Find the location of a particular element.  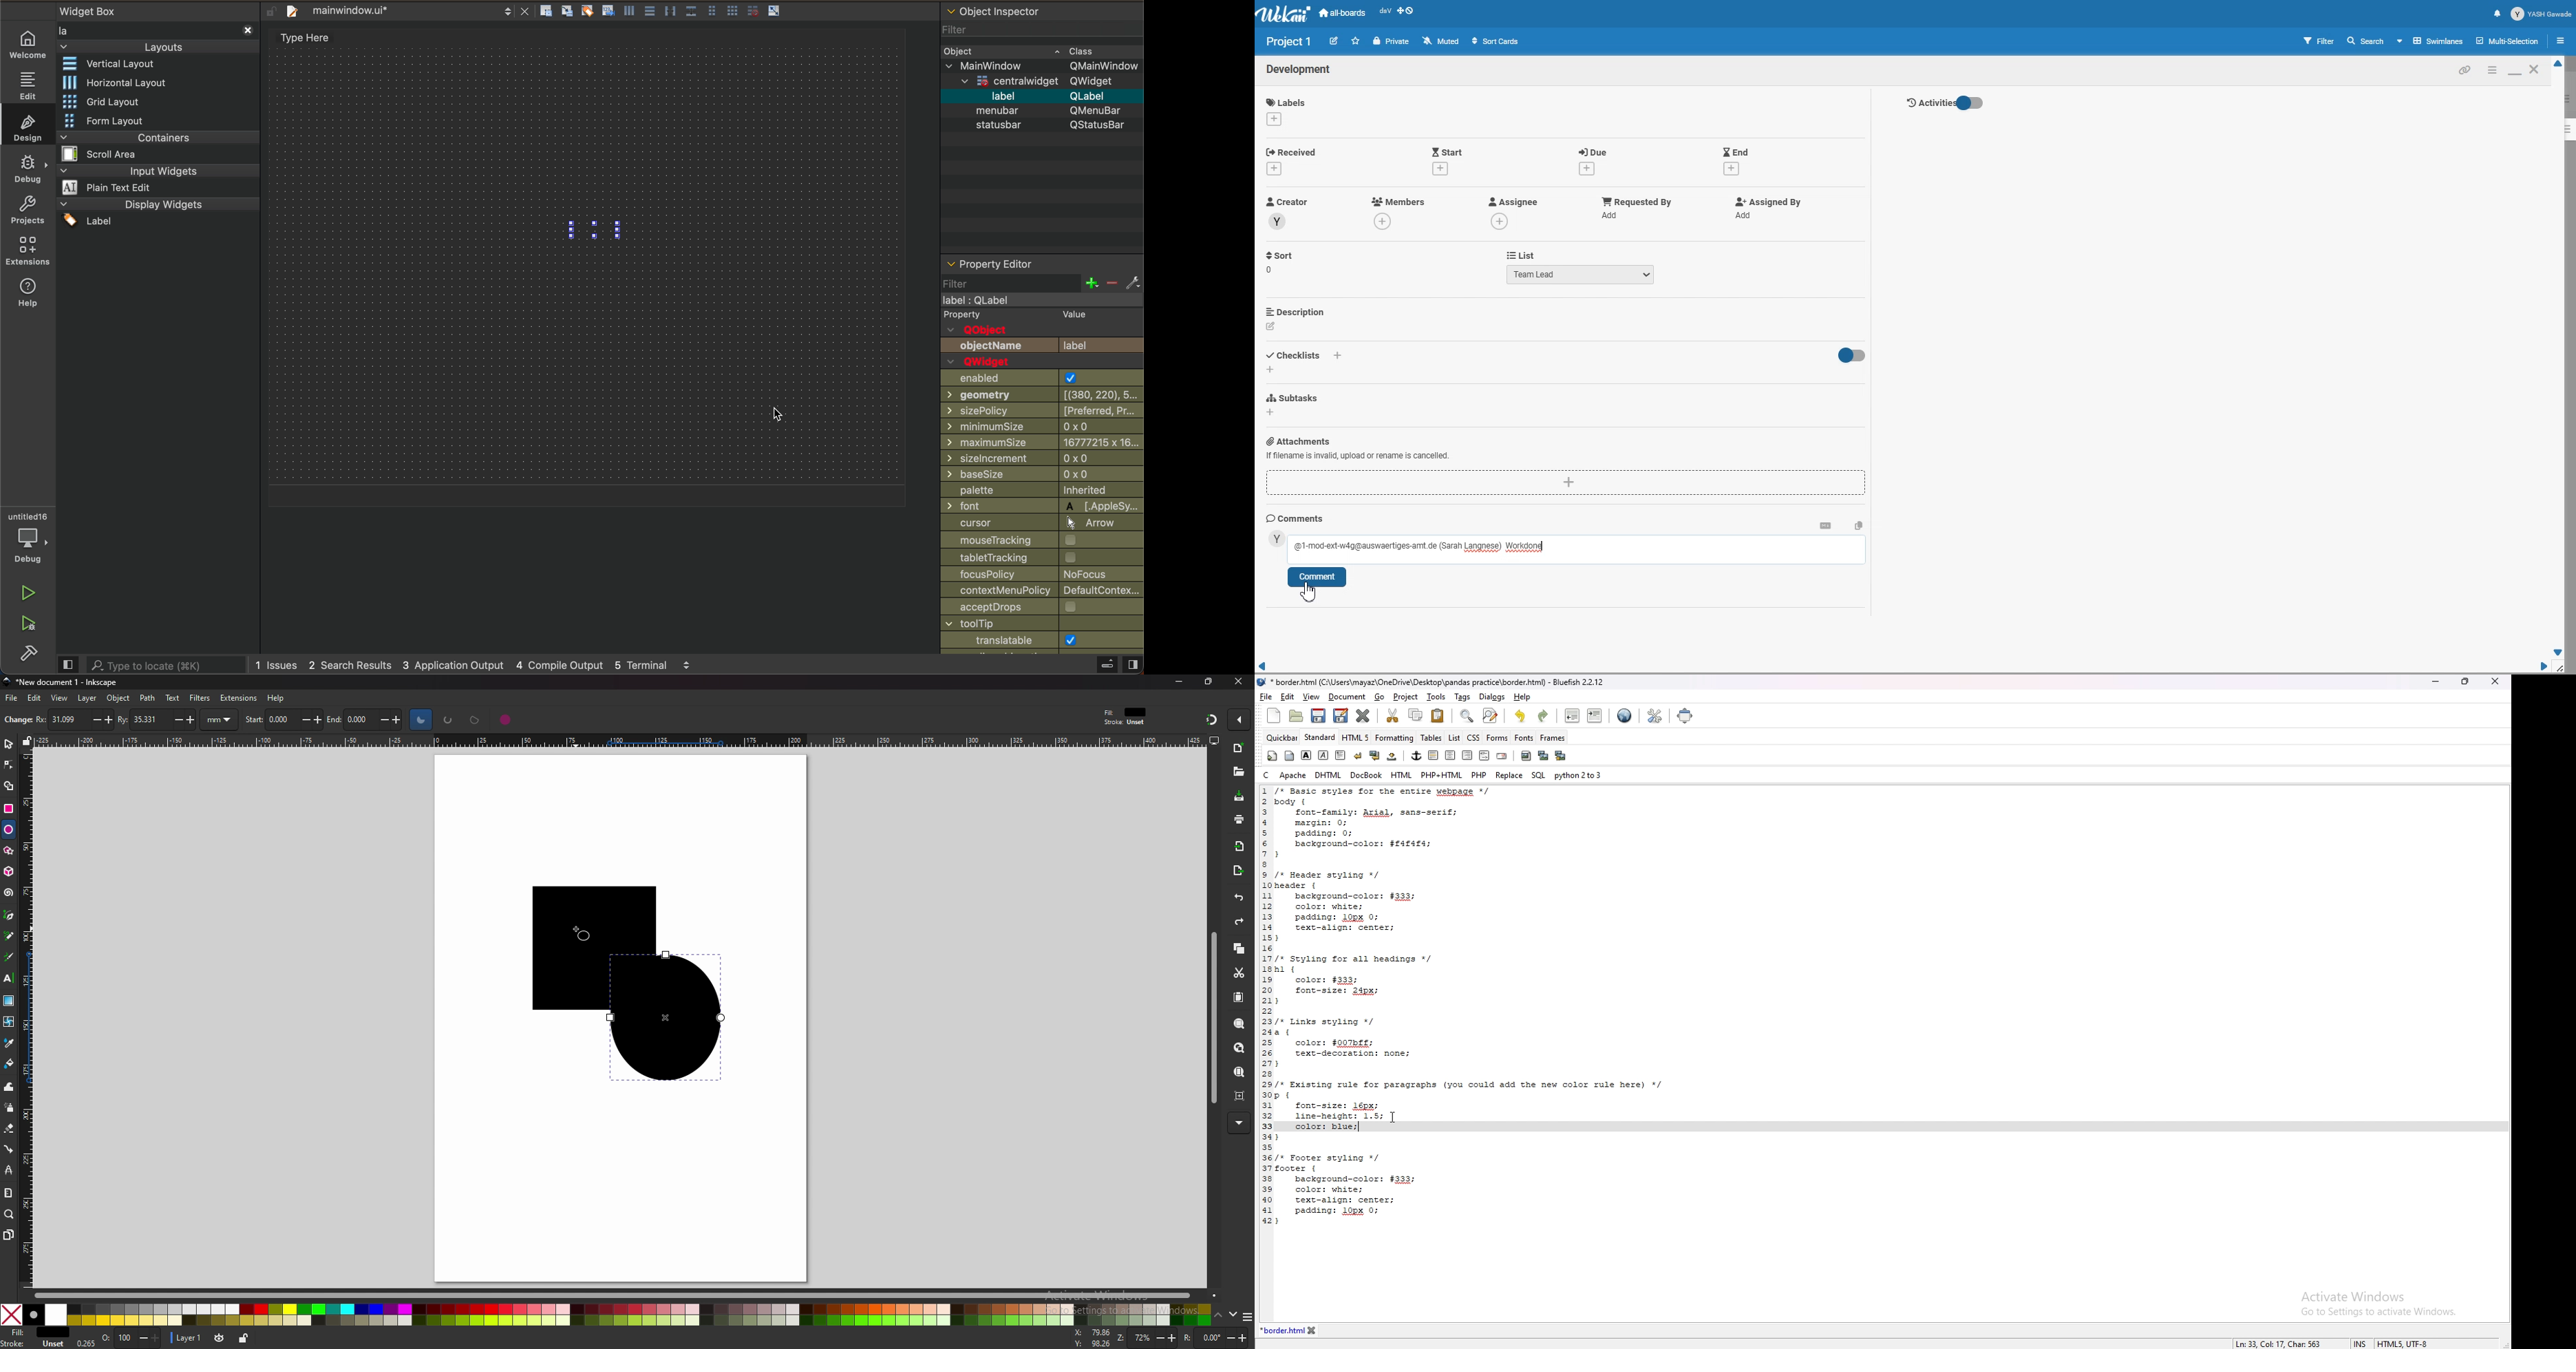

filter section is located at coordinates (1040, 282).